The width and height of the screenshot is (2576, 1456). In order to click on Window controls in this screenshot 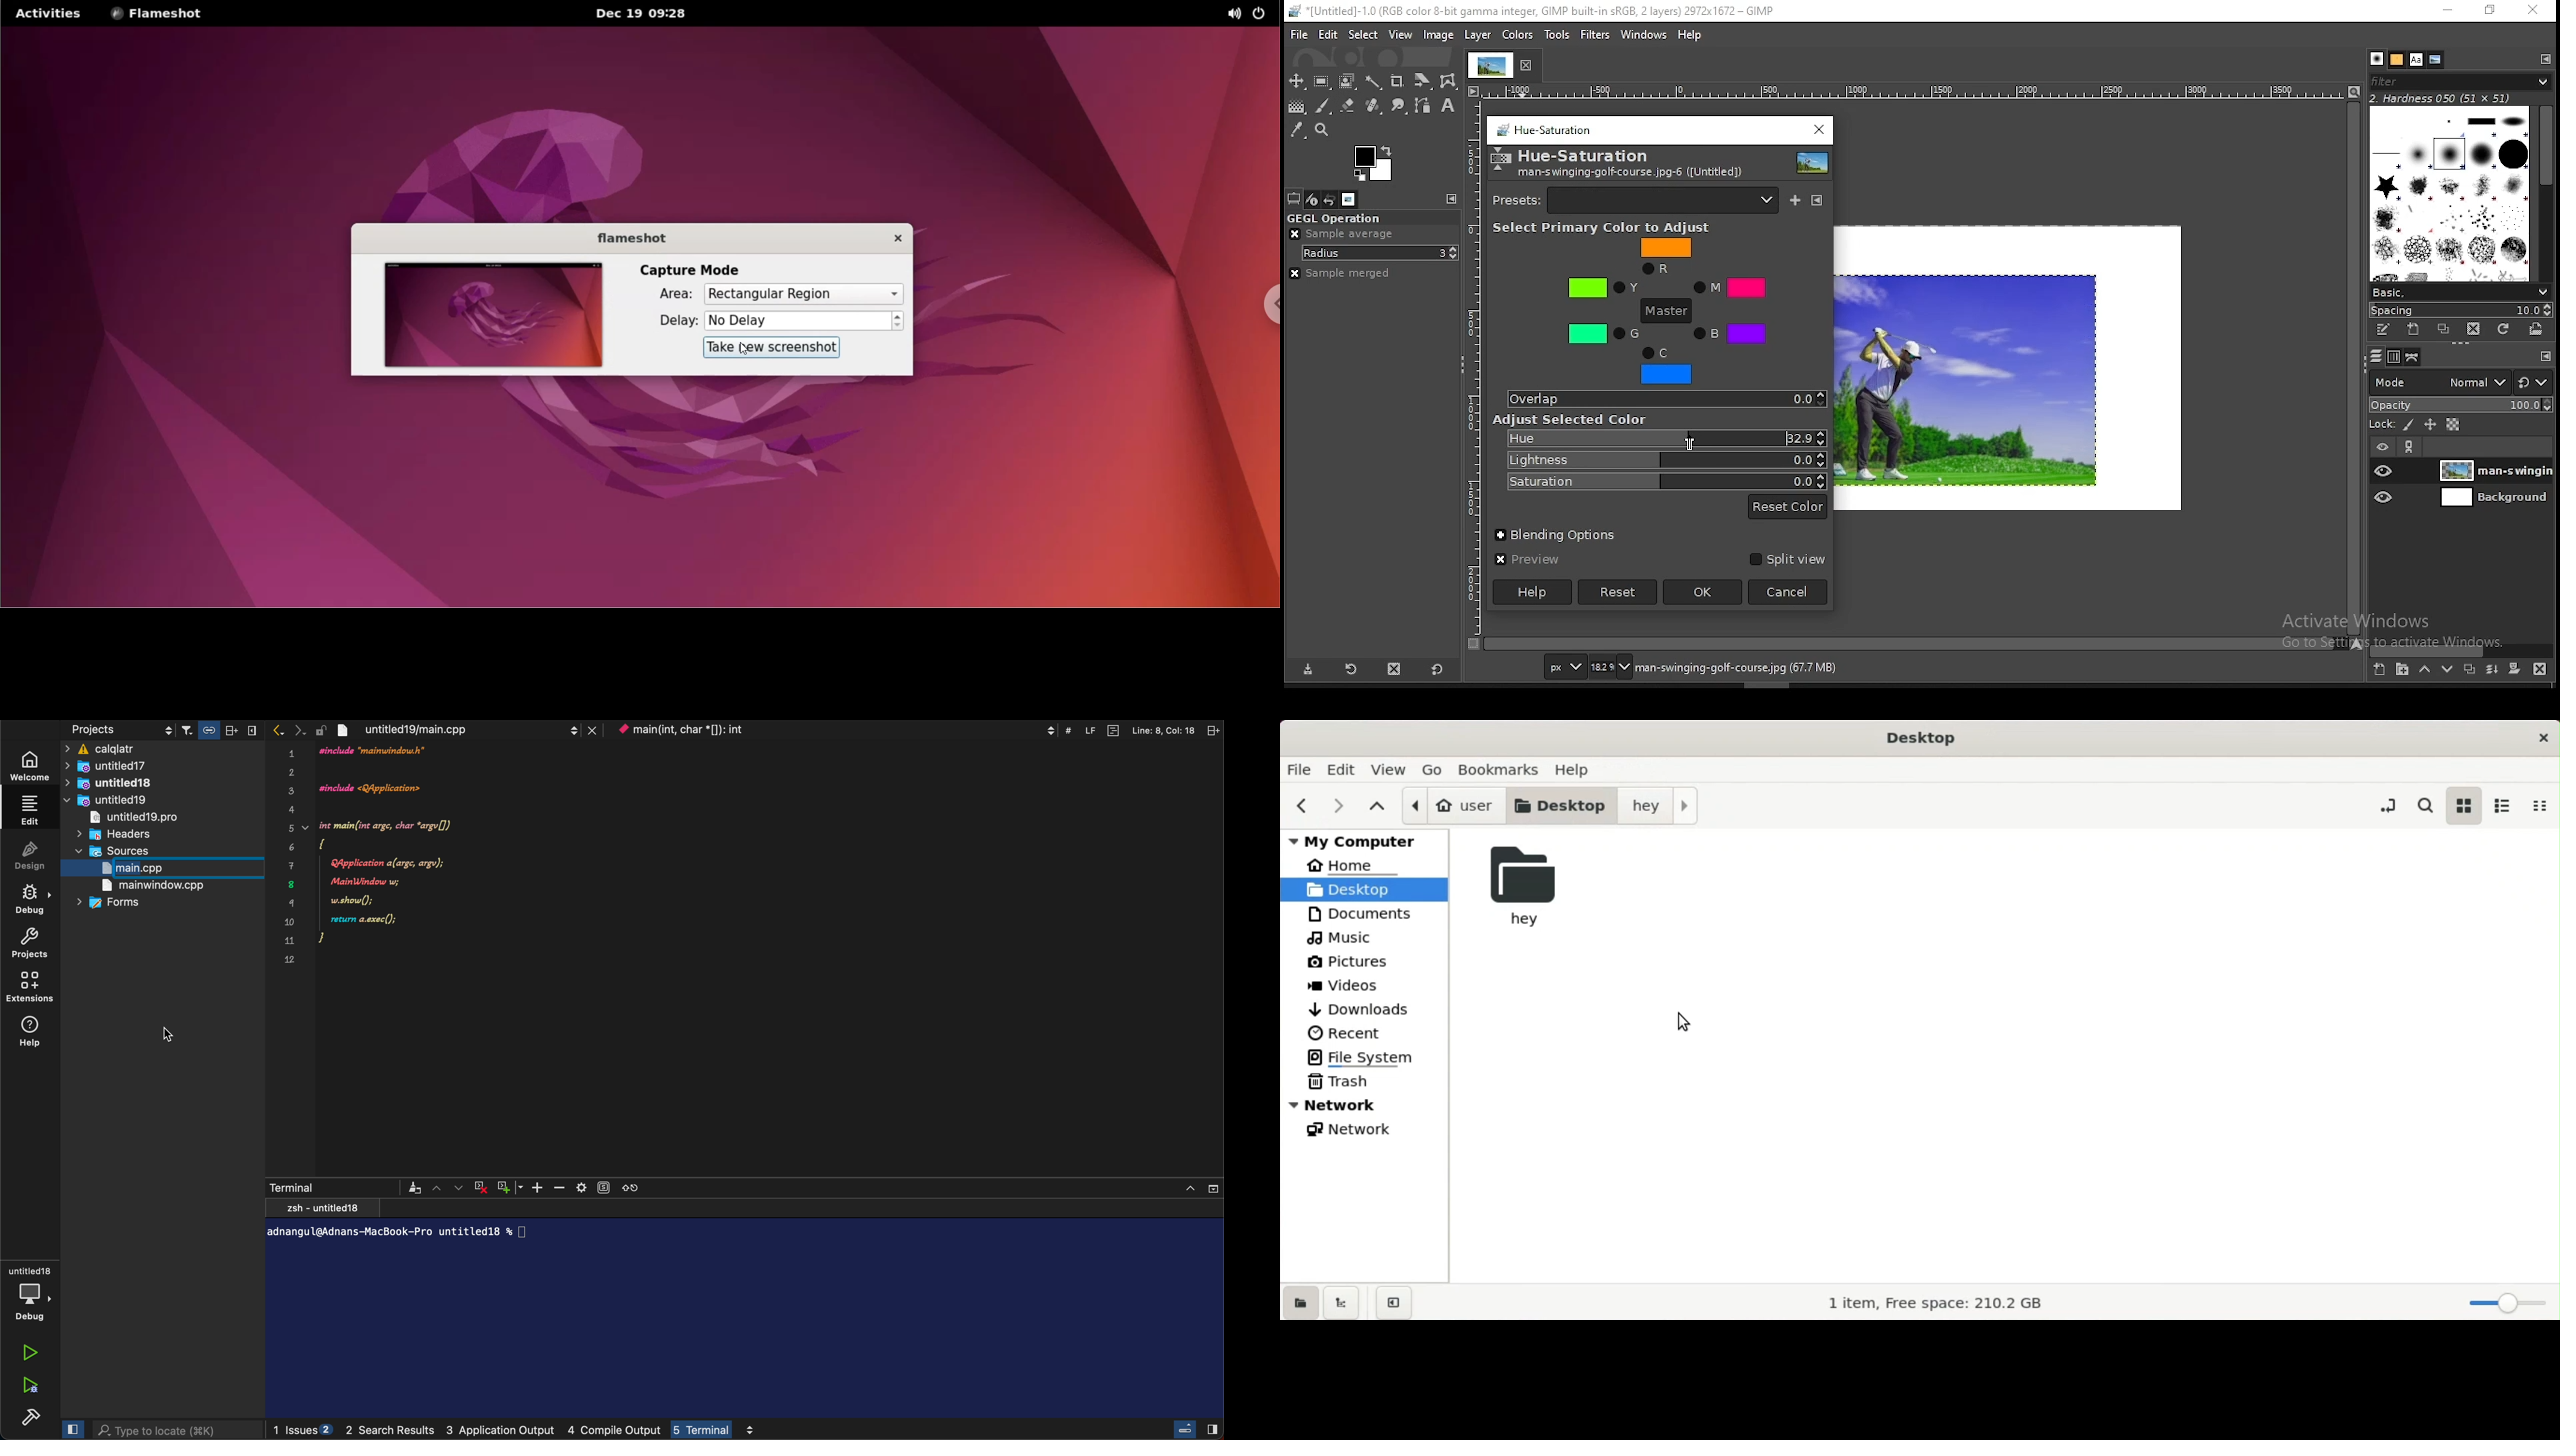, I will do `click(1200, 1187)`.